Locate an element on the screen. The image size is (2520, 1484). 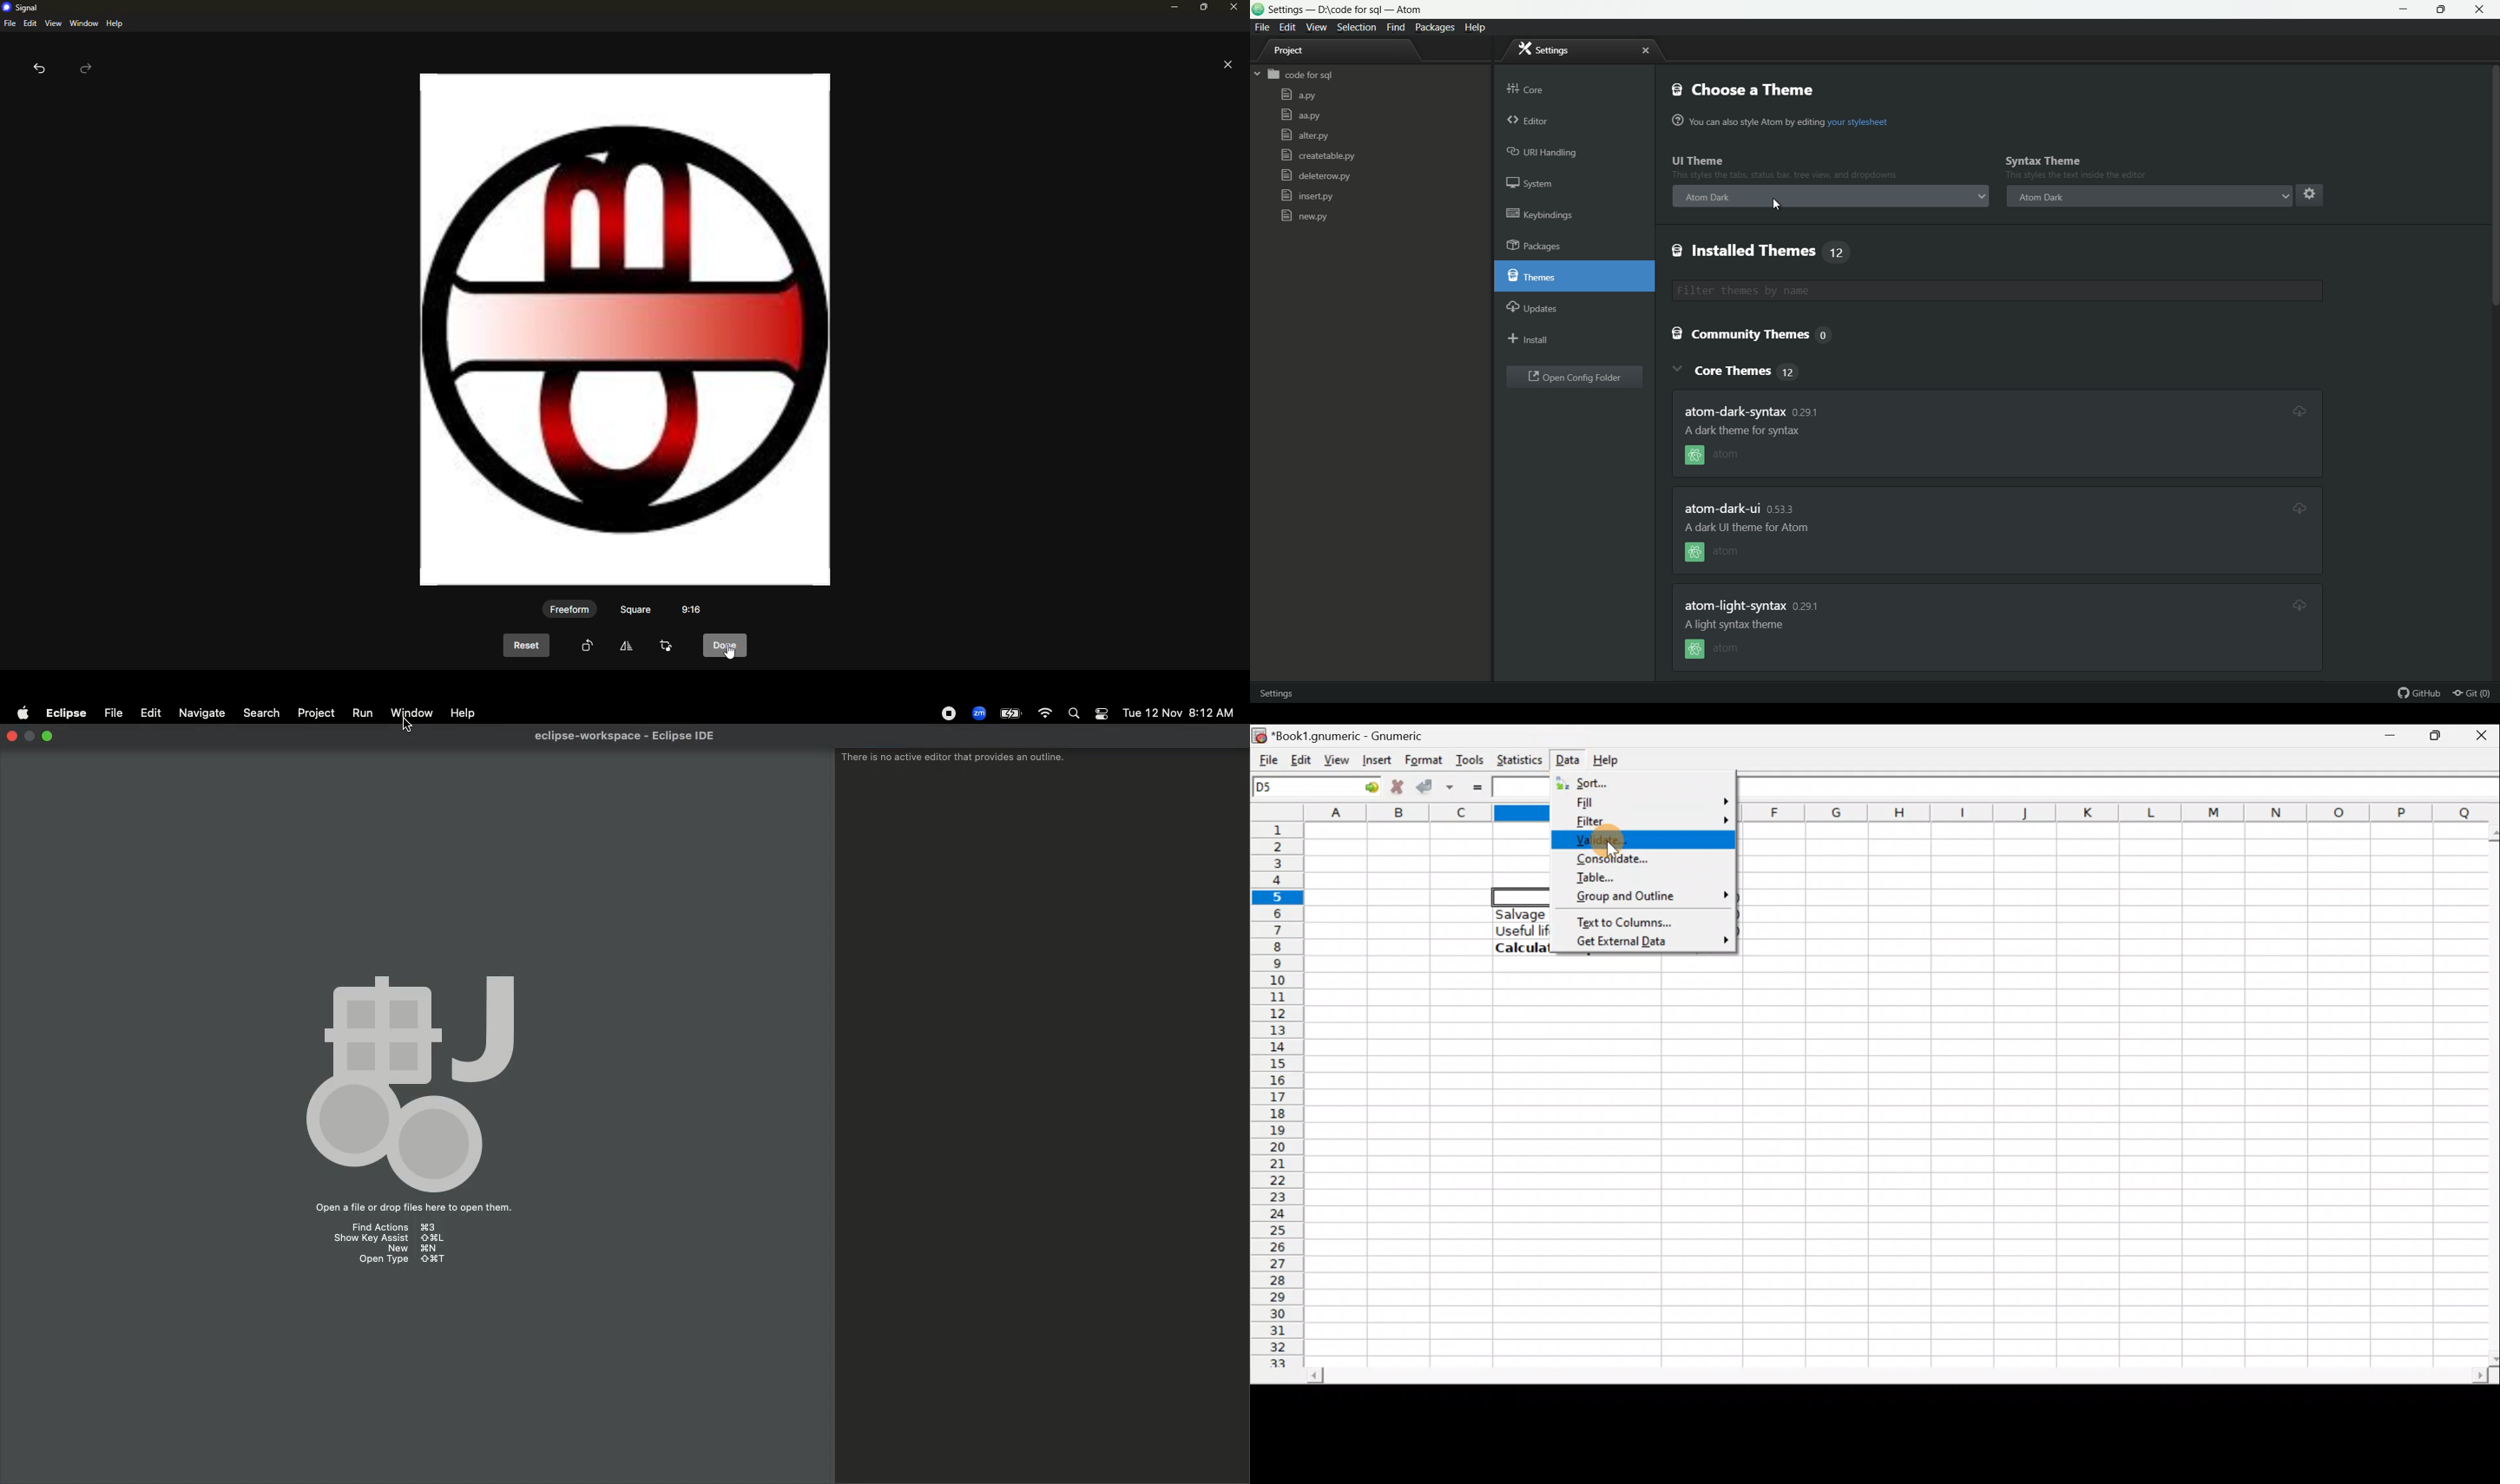
Scroll bar is located at coordinates (1895, 1377).